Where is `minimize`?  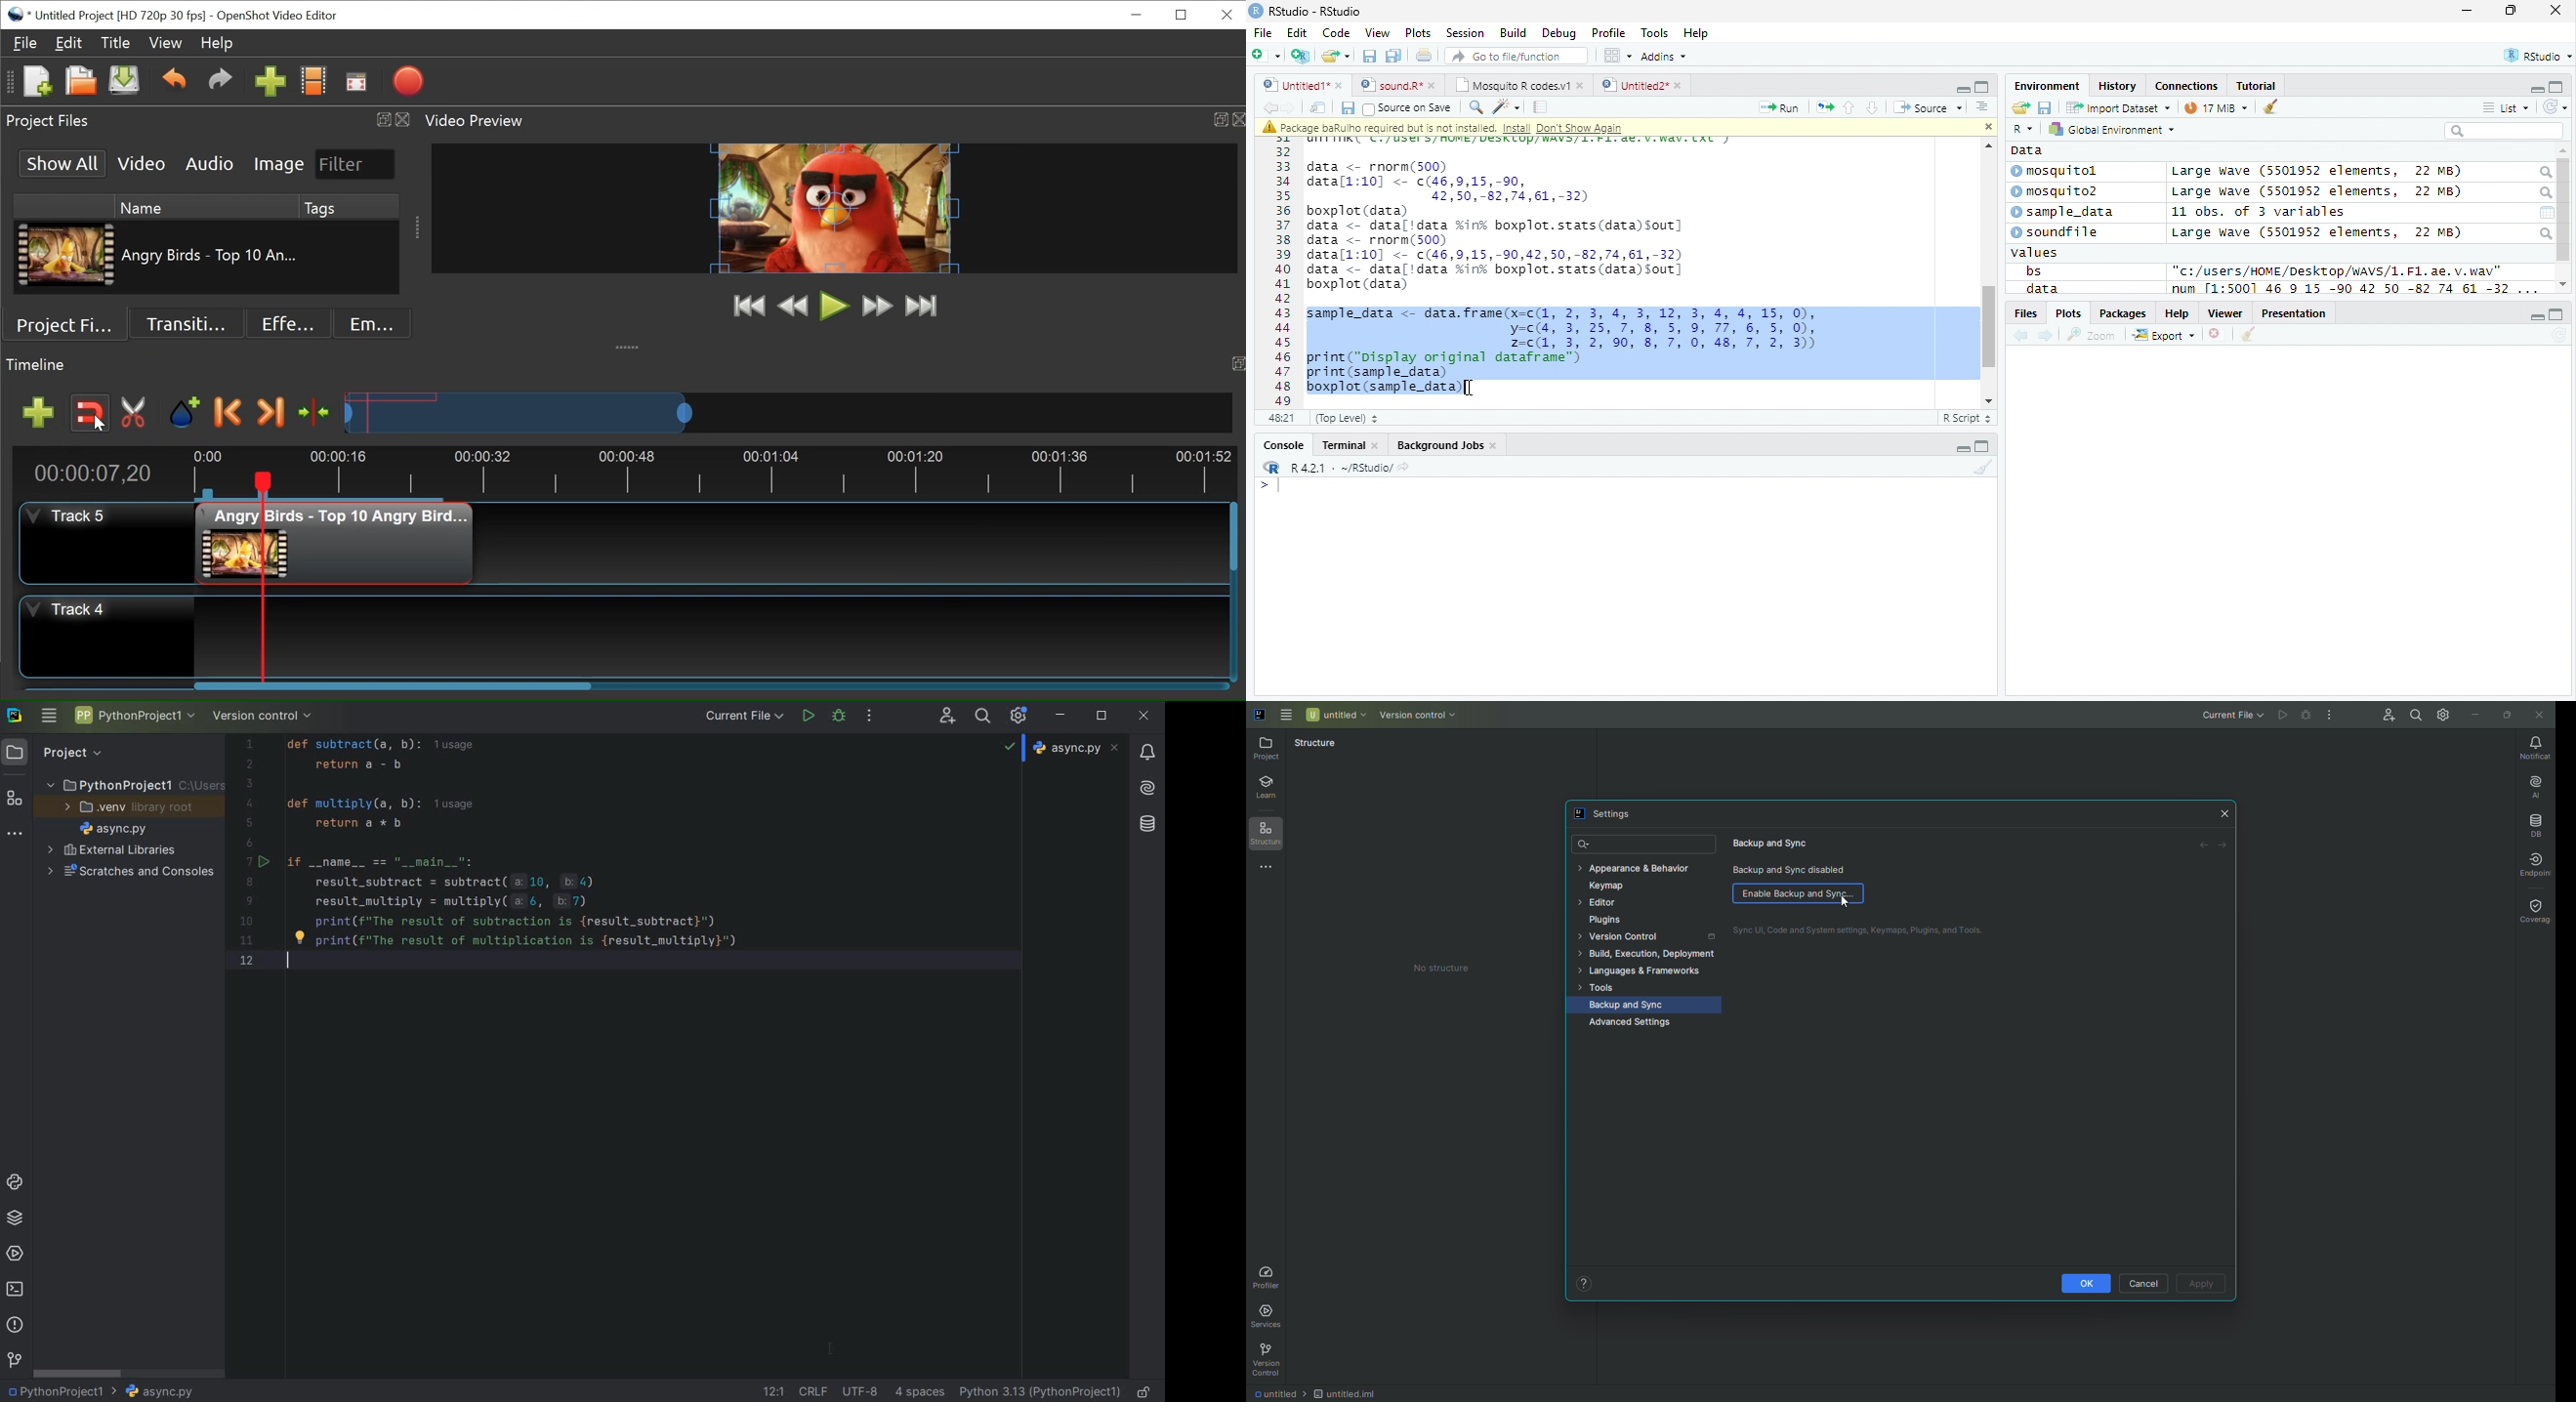
minimize is located at coordinates (1963, 88).